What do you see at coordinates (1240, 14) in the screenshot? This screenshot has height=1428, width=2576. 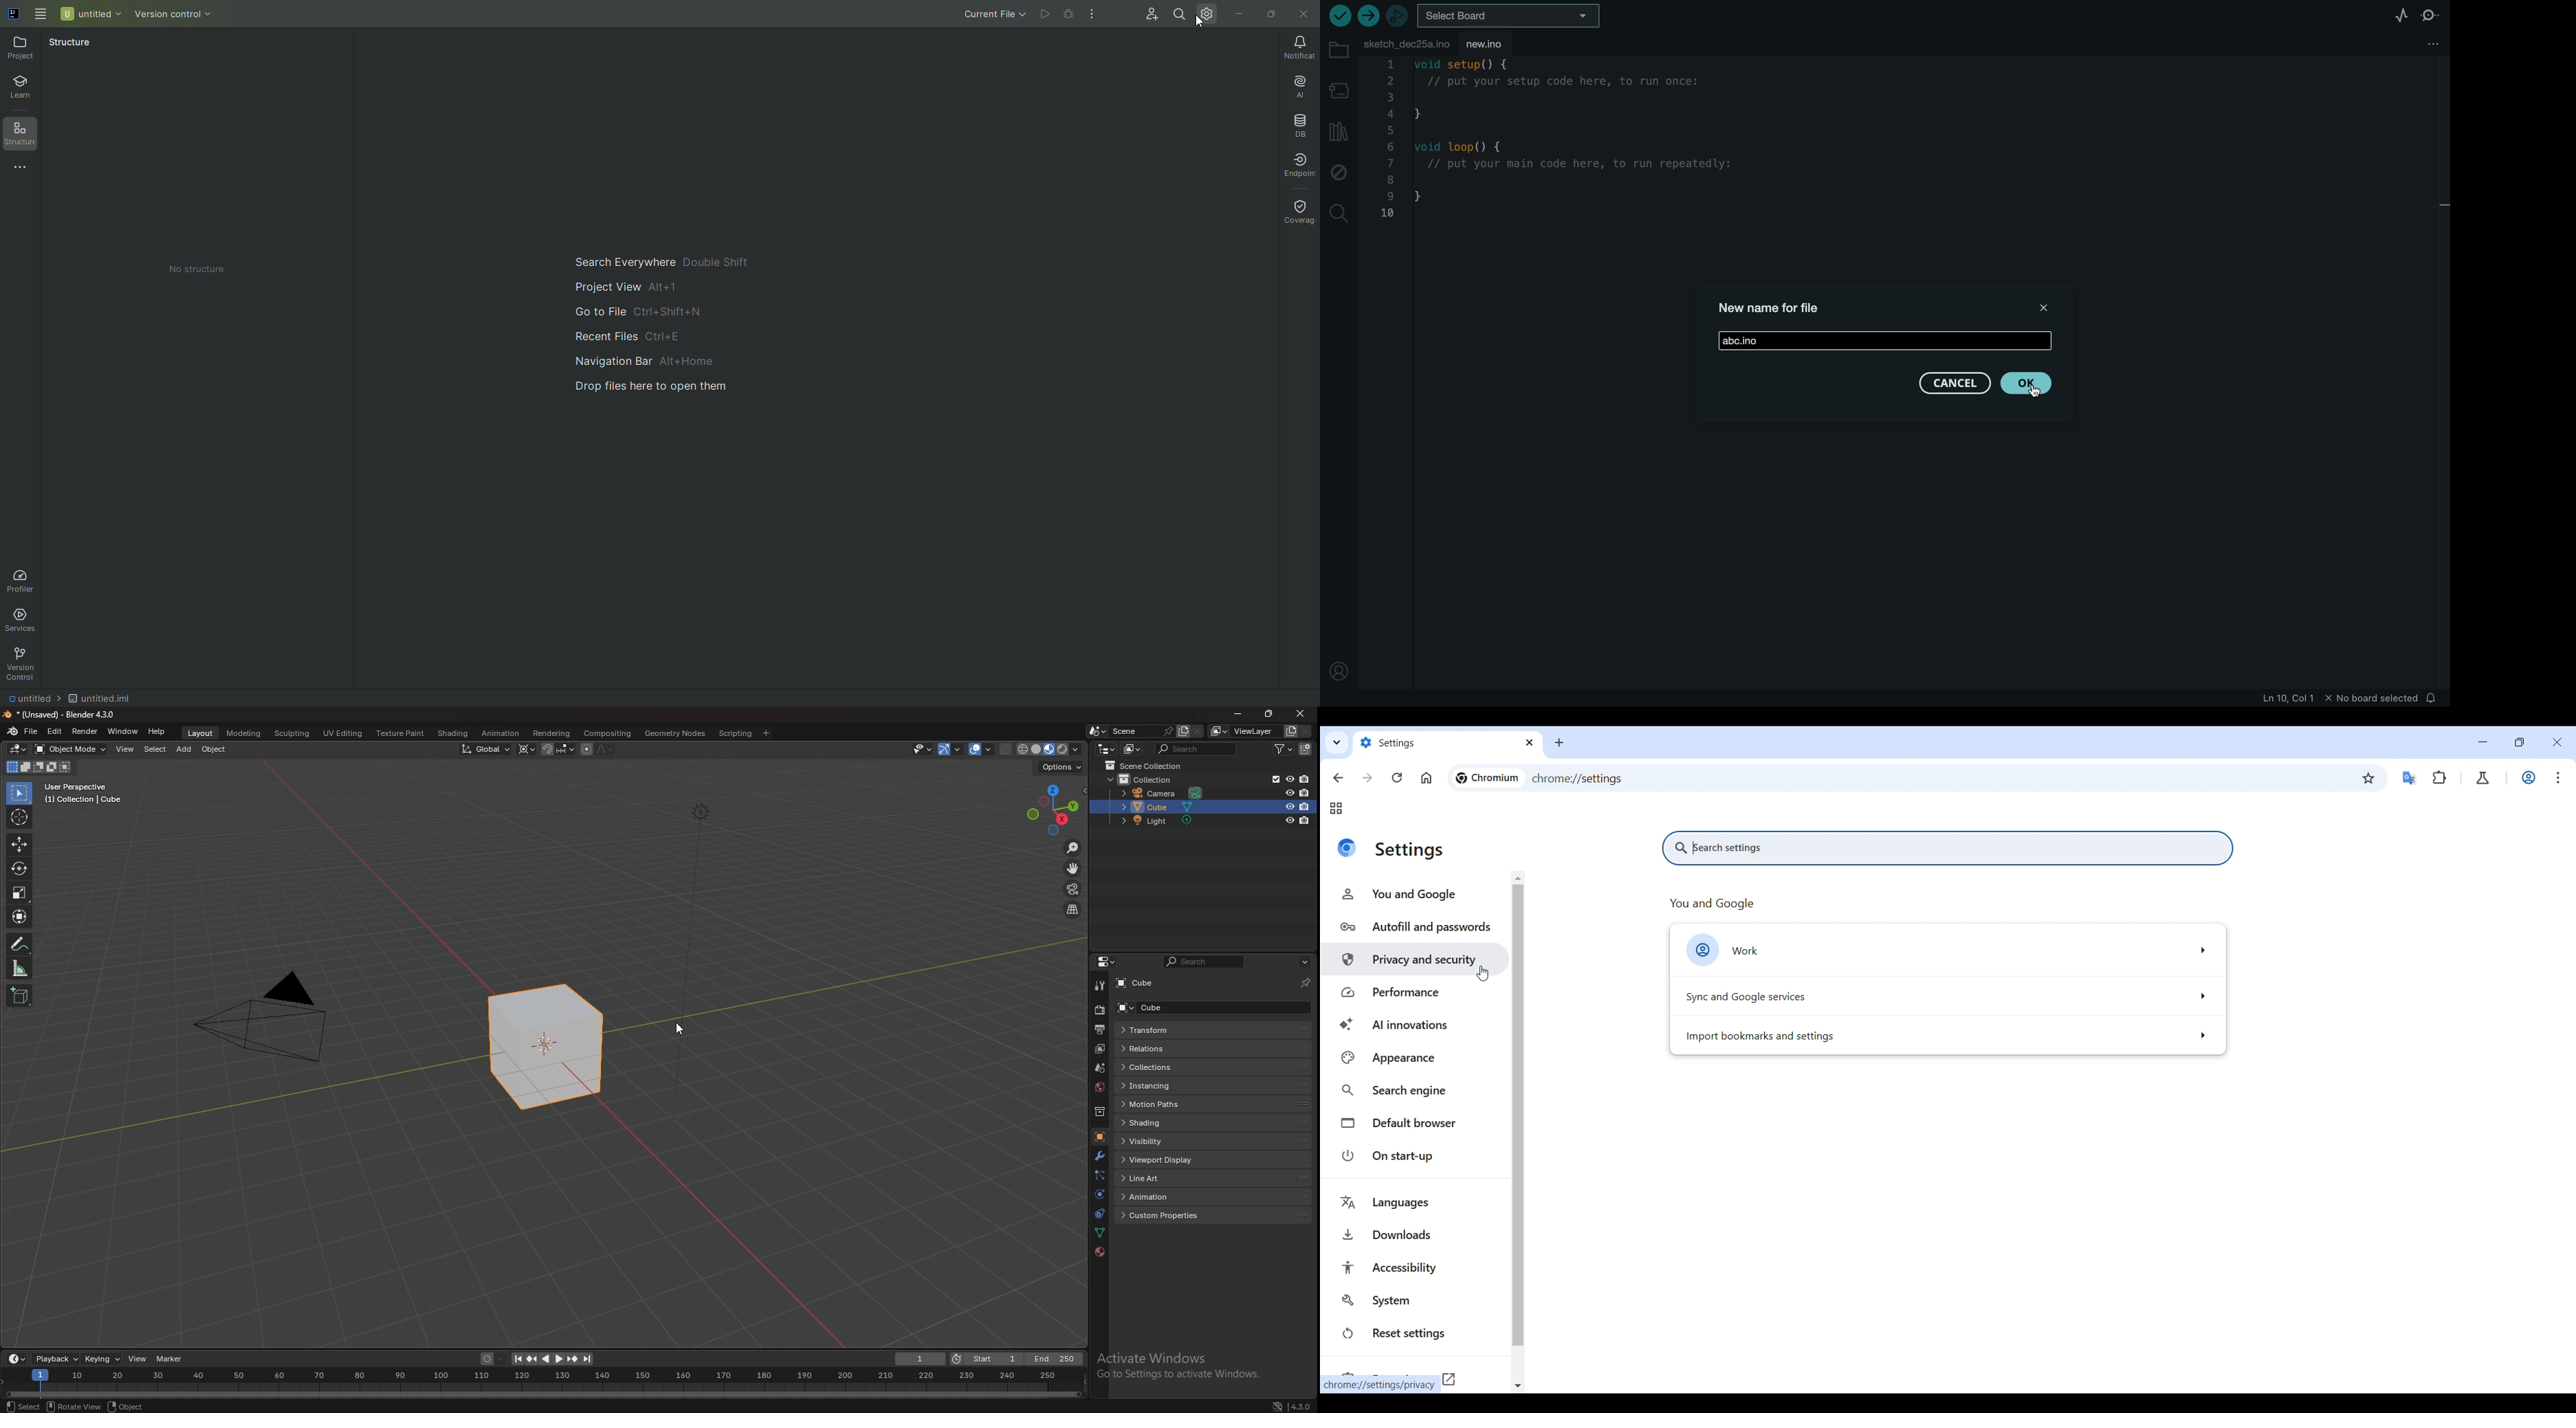 I see `Minimize` at bounding box center [1240, 14].